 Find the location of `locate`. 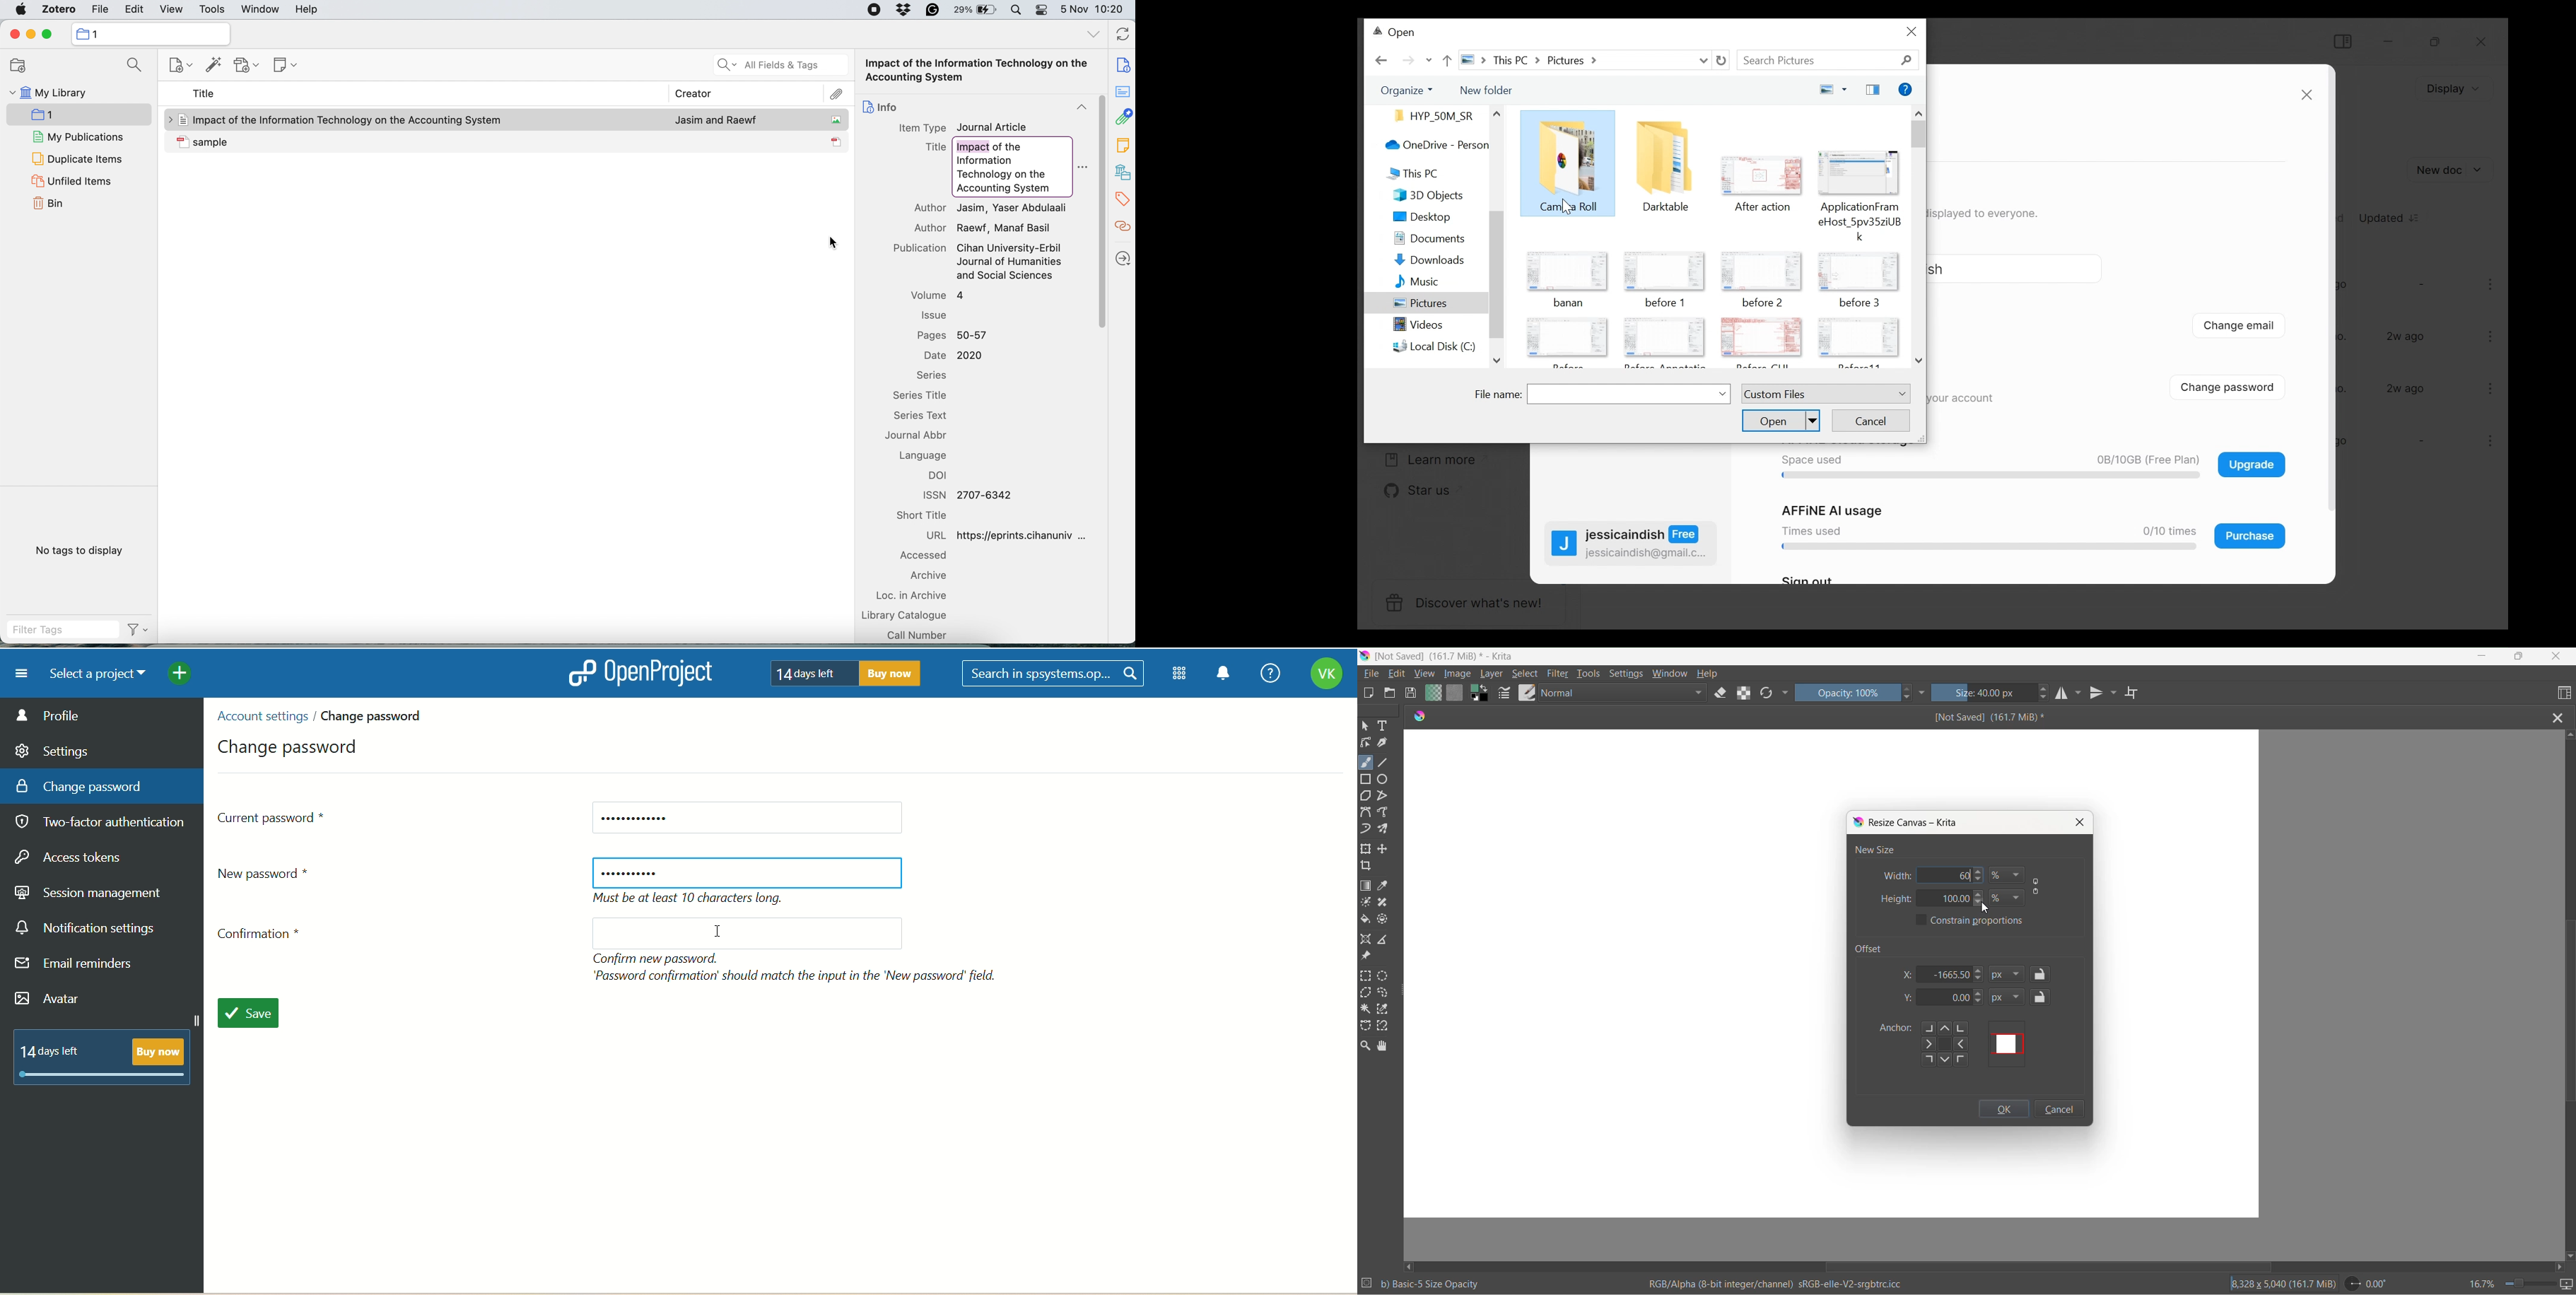

locate is located at coordinates (1121, 259).